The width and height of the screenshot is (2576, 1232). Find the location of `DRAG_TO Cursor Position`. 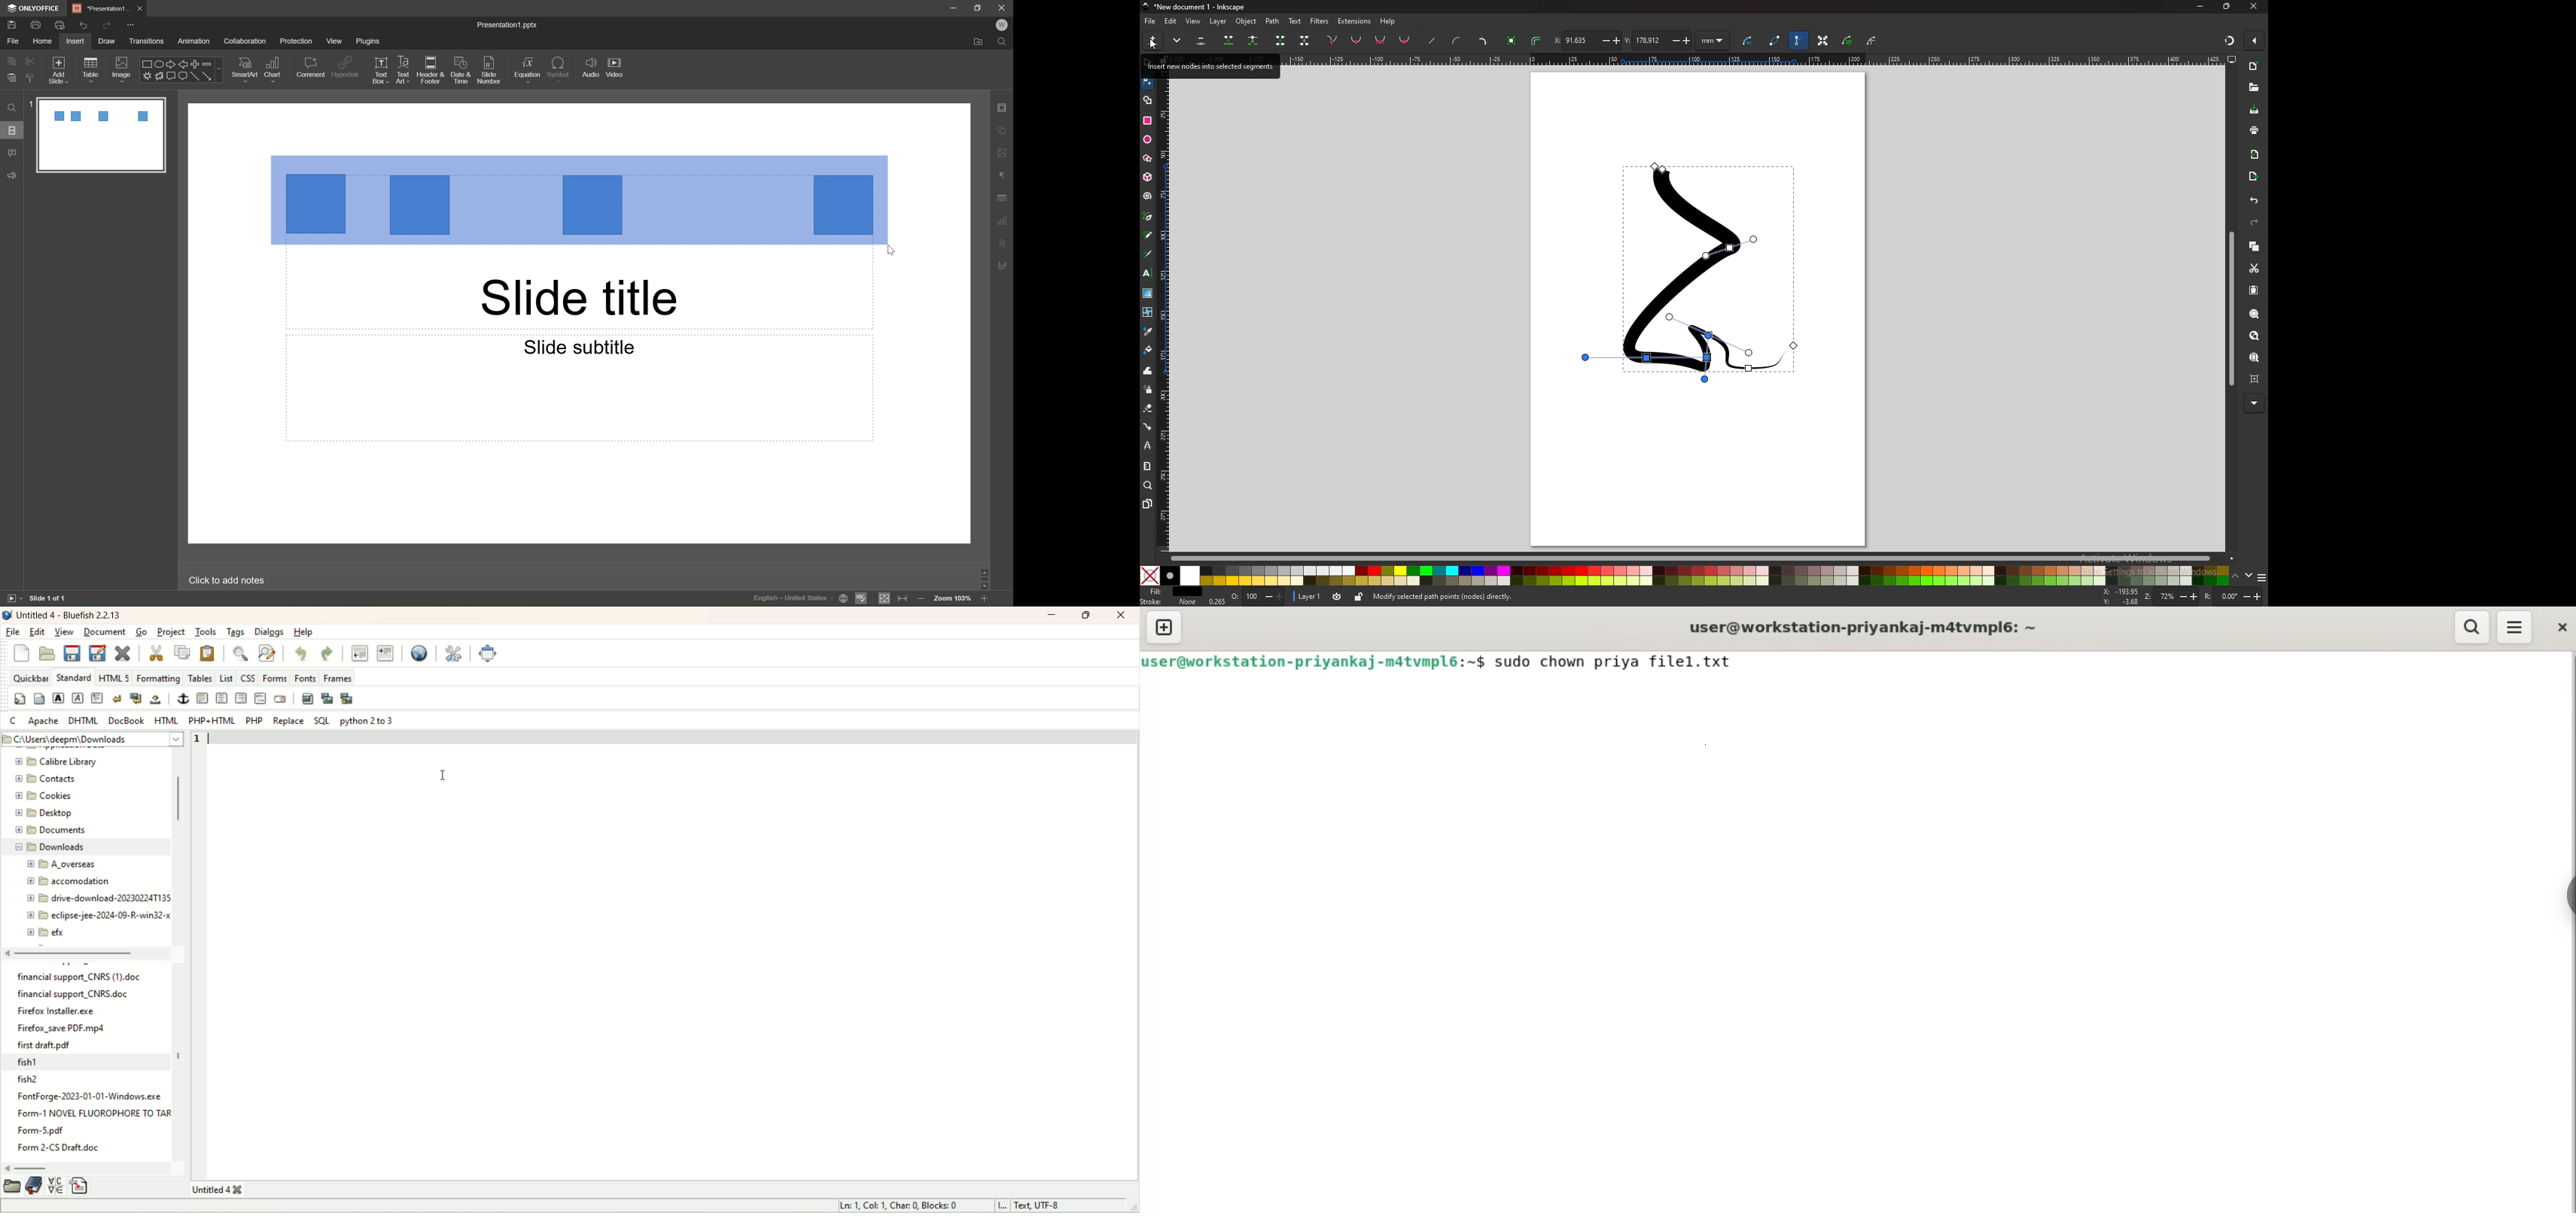

DRAG_TO Cursor Position is located at coordinates (890, 248).